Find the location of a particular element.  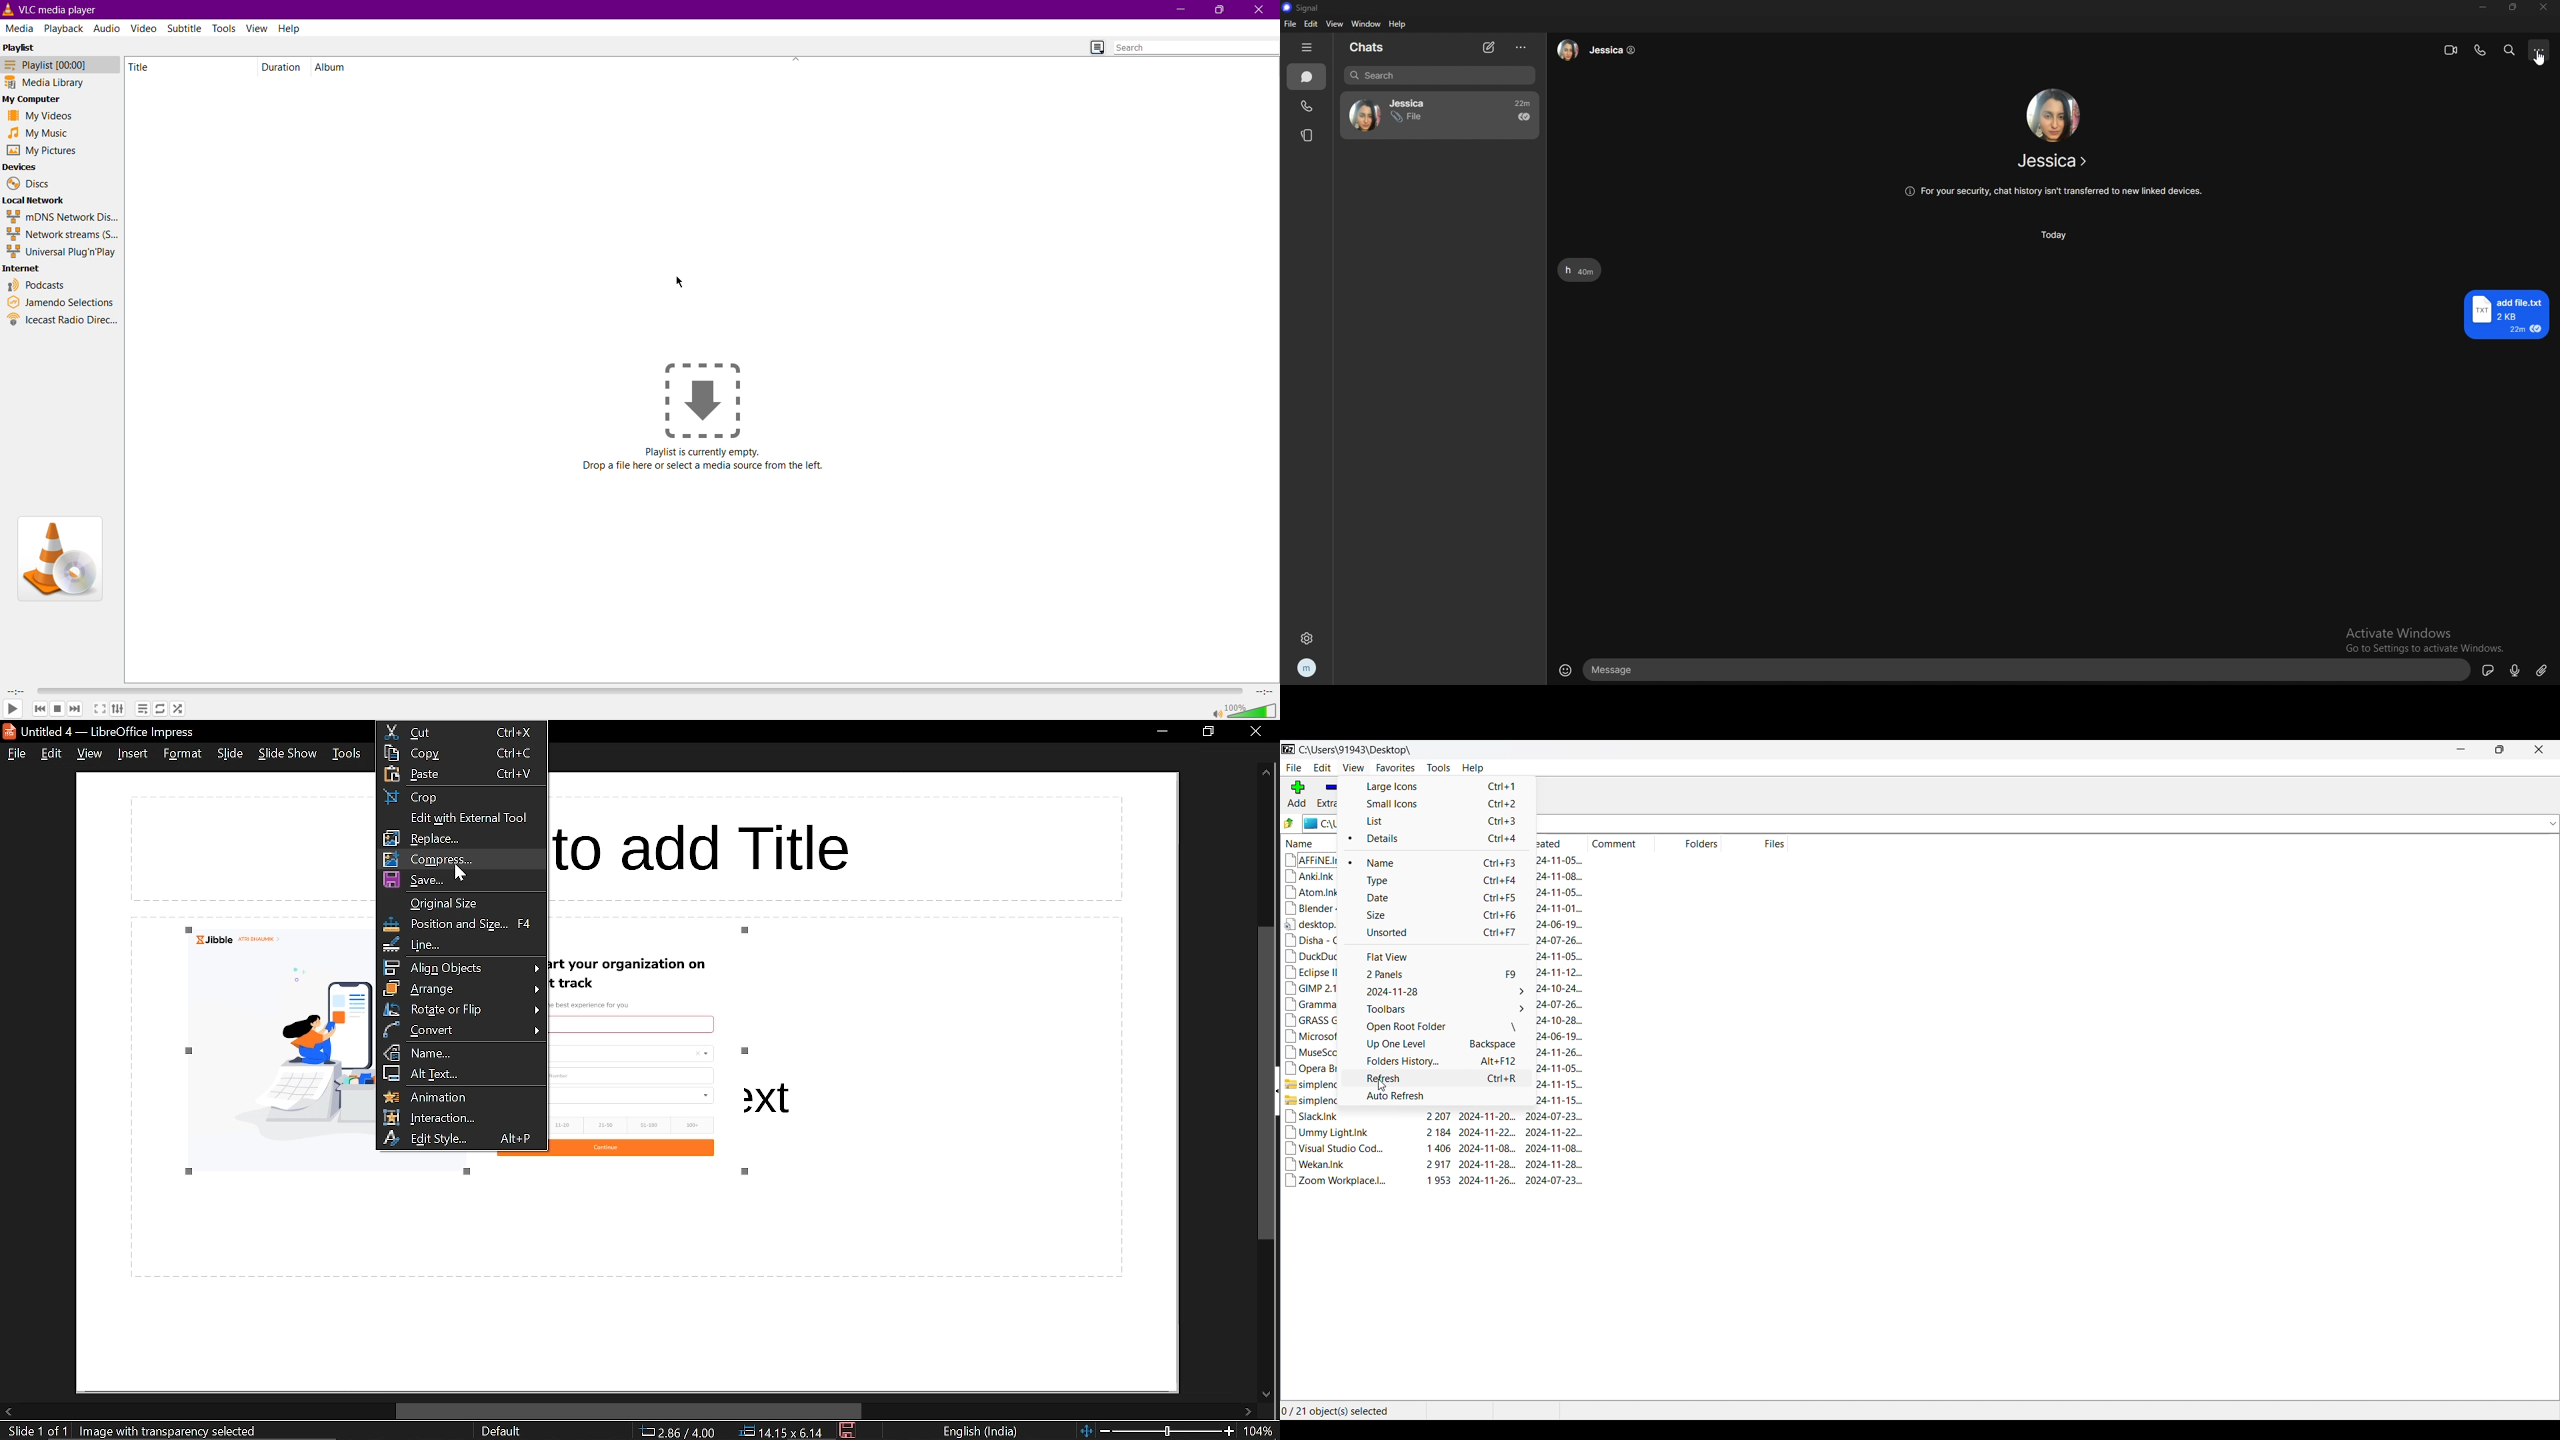

Dots indicate respective selection is currently applied is located at coordinates (1349, 851).